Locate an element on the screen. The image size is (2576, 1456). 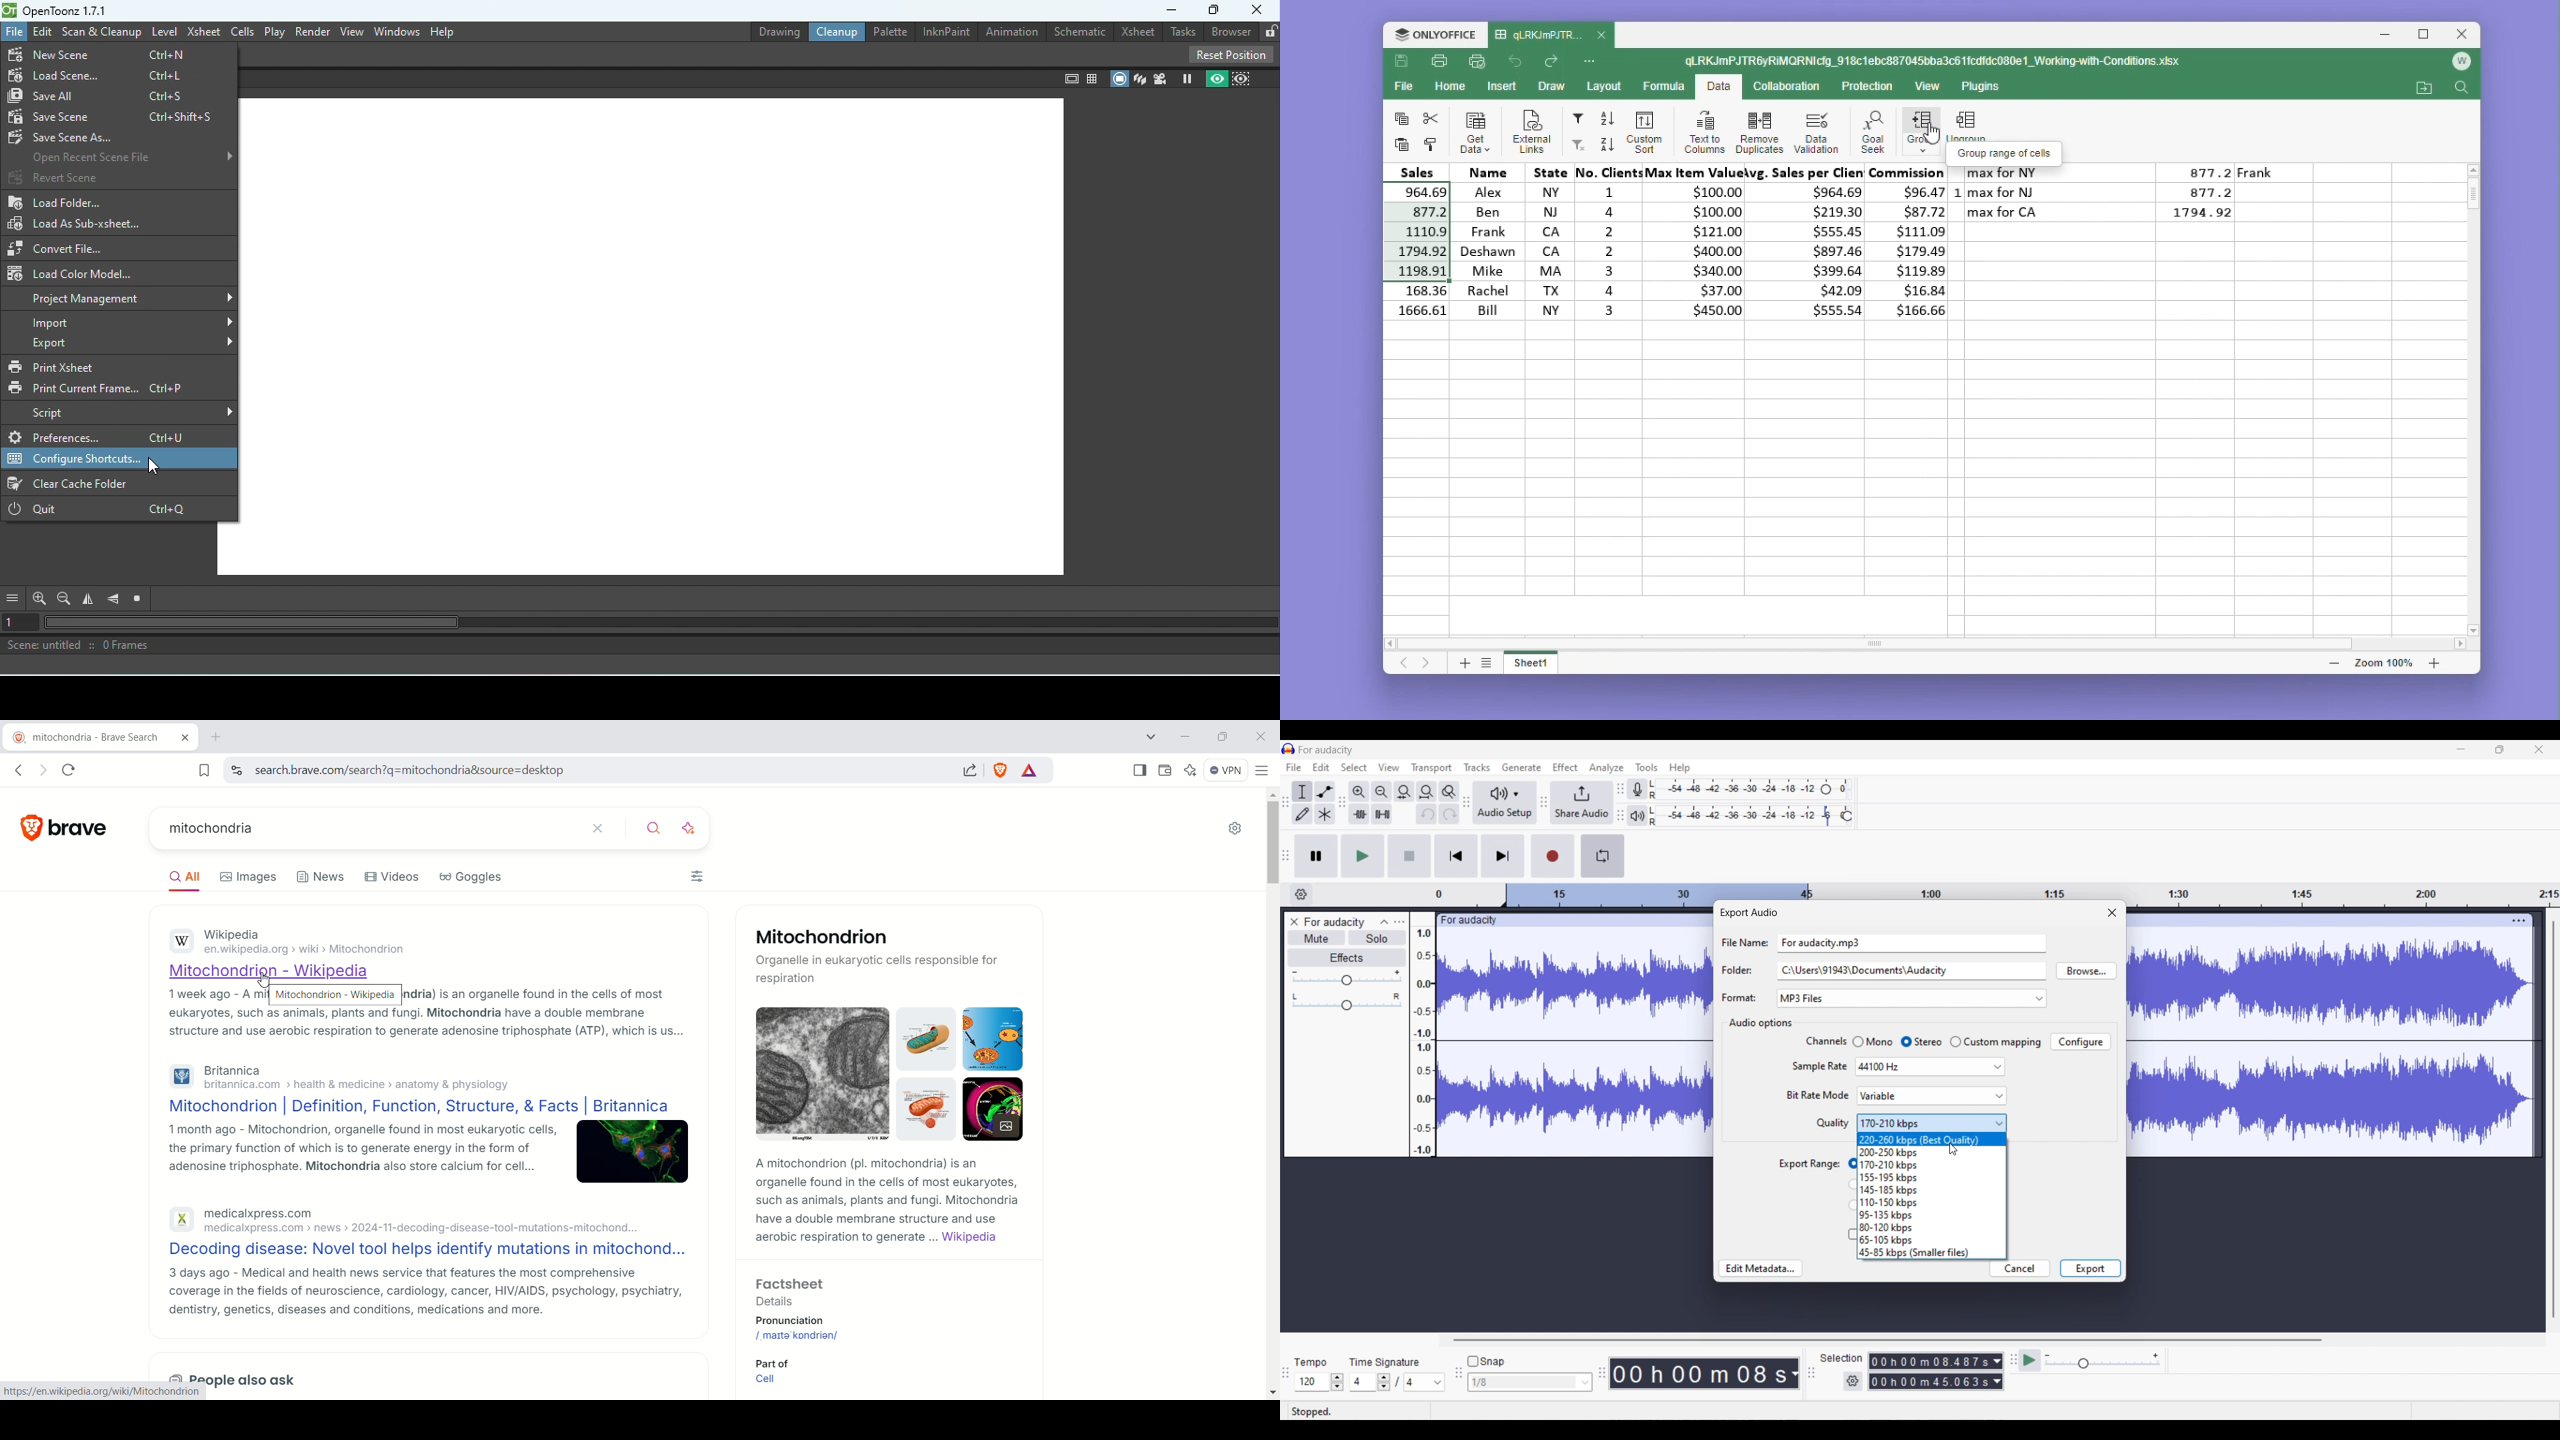
Setting options under current section is located at coordinates (1816, 1083).